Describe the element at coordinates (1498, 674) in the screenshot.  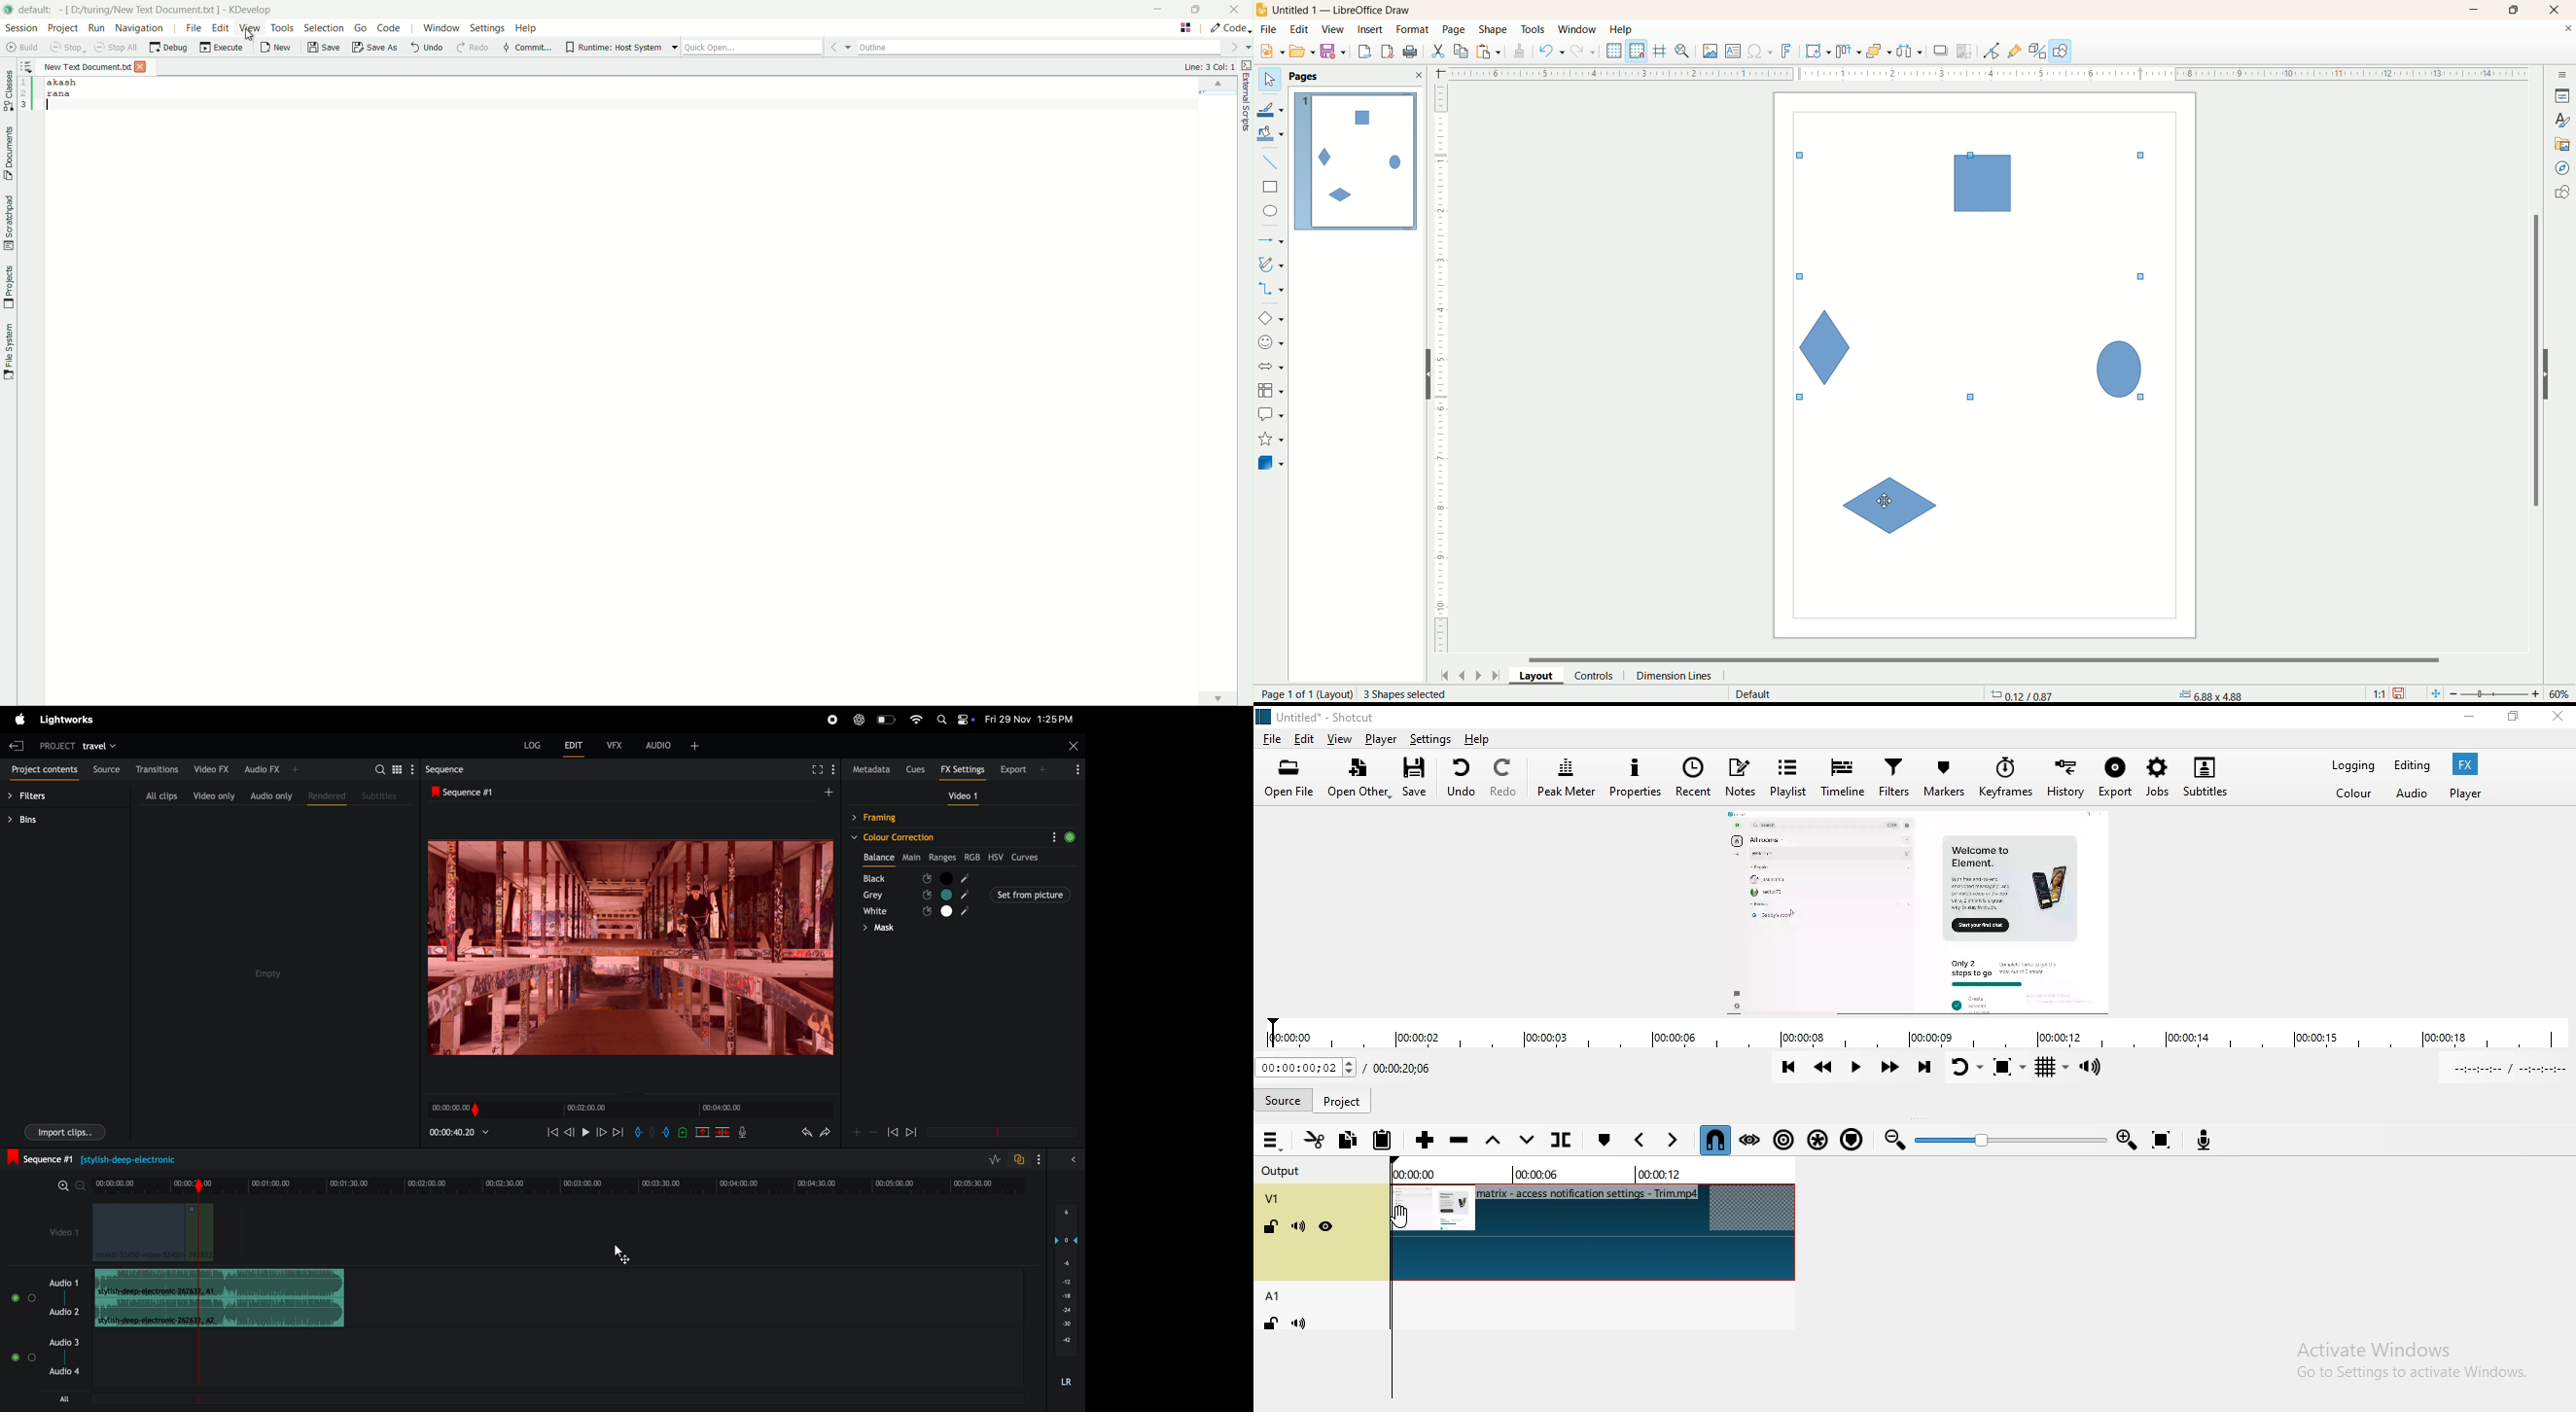
I see `last page` at that location.